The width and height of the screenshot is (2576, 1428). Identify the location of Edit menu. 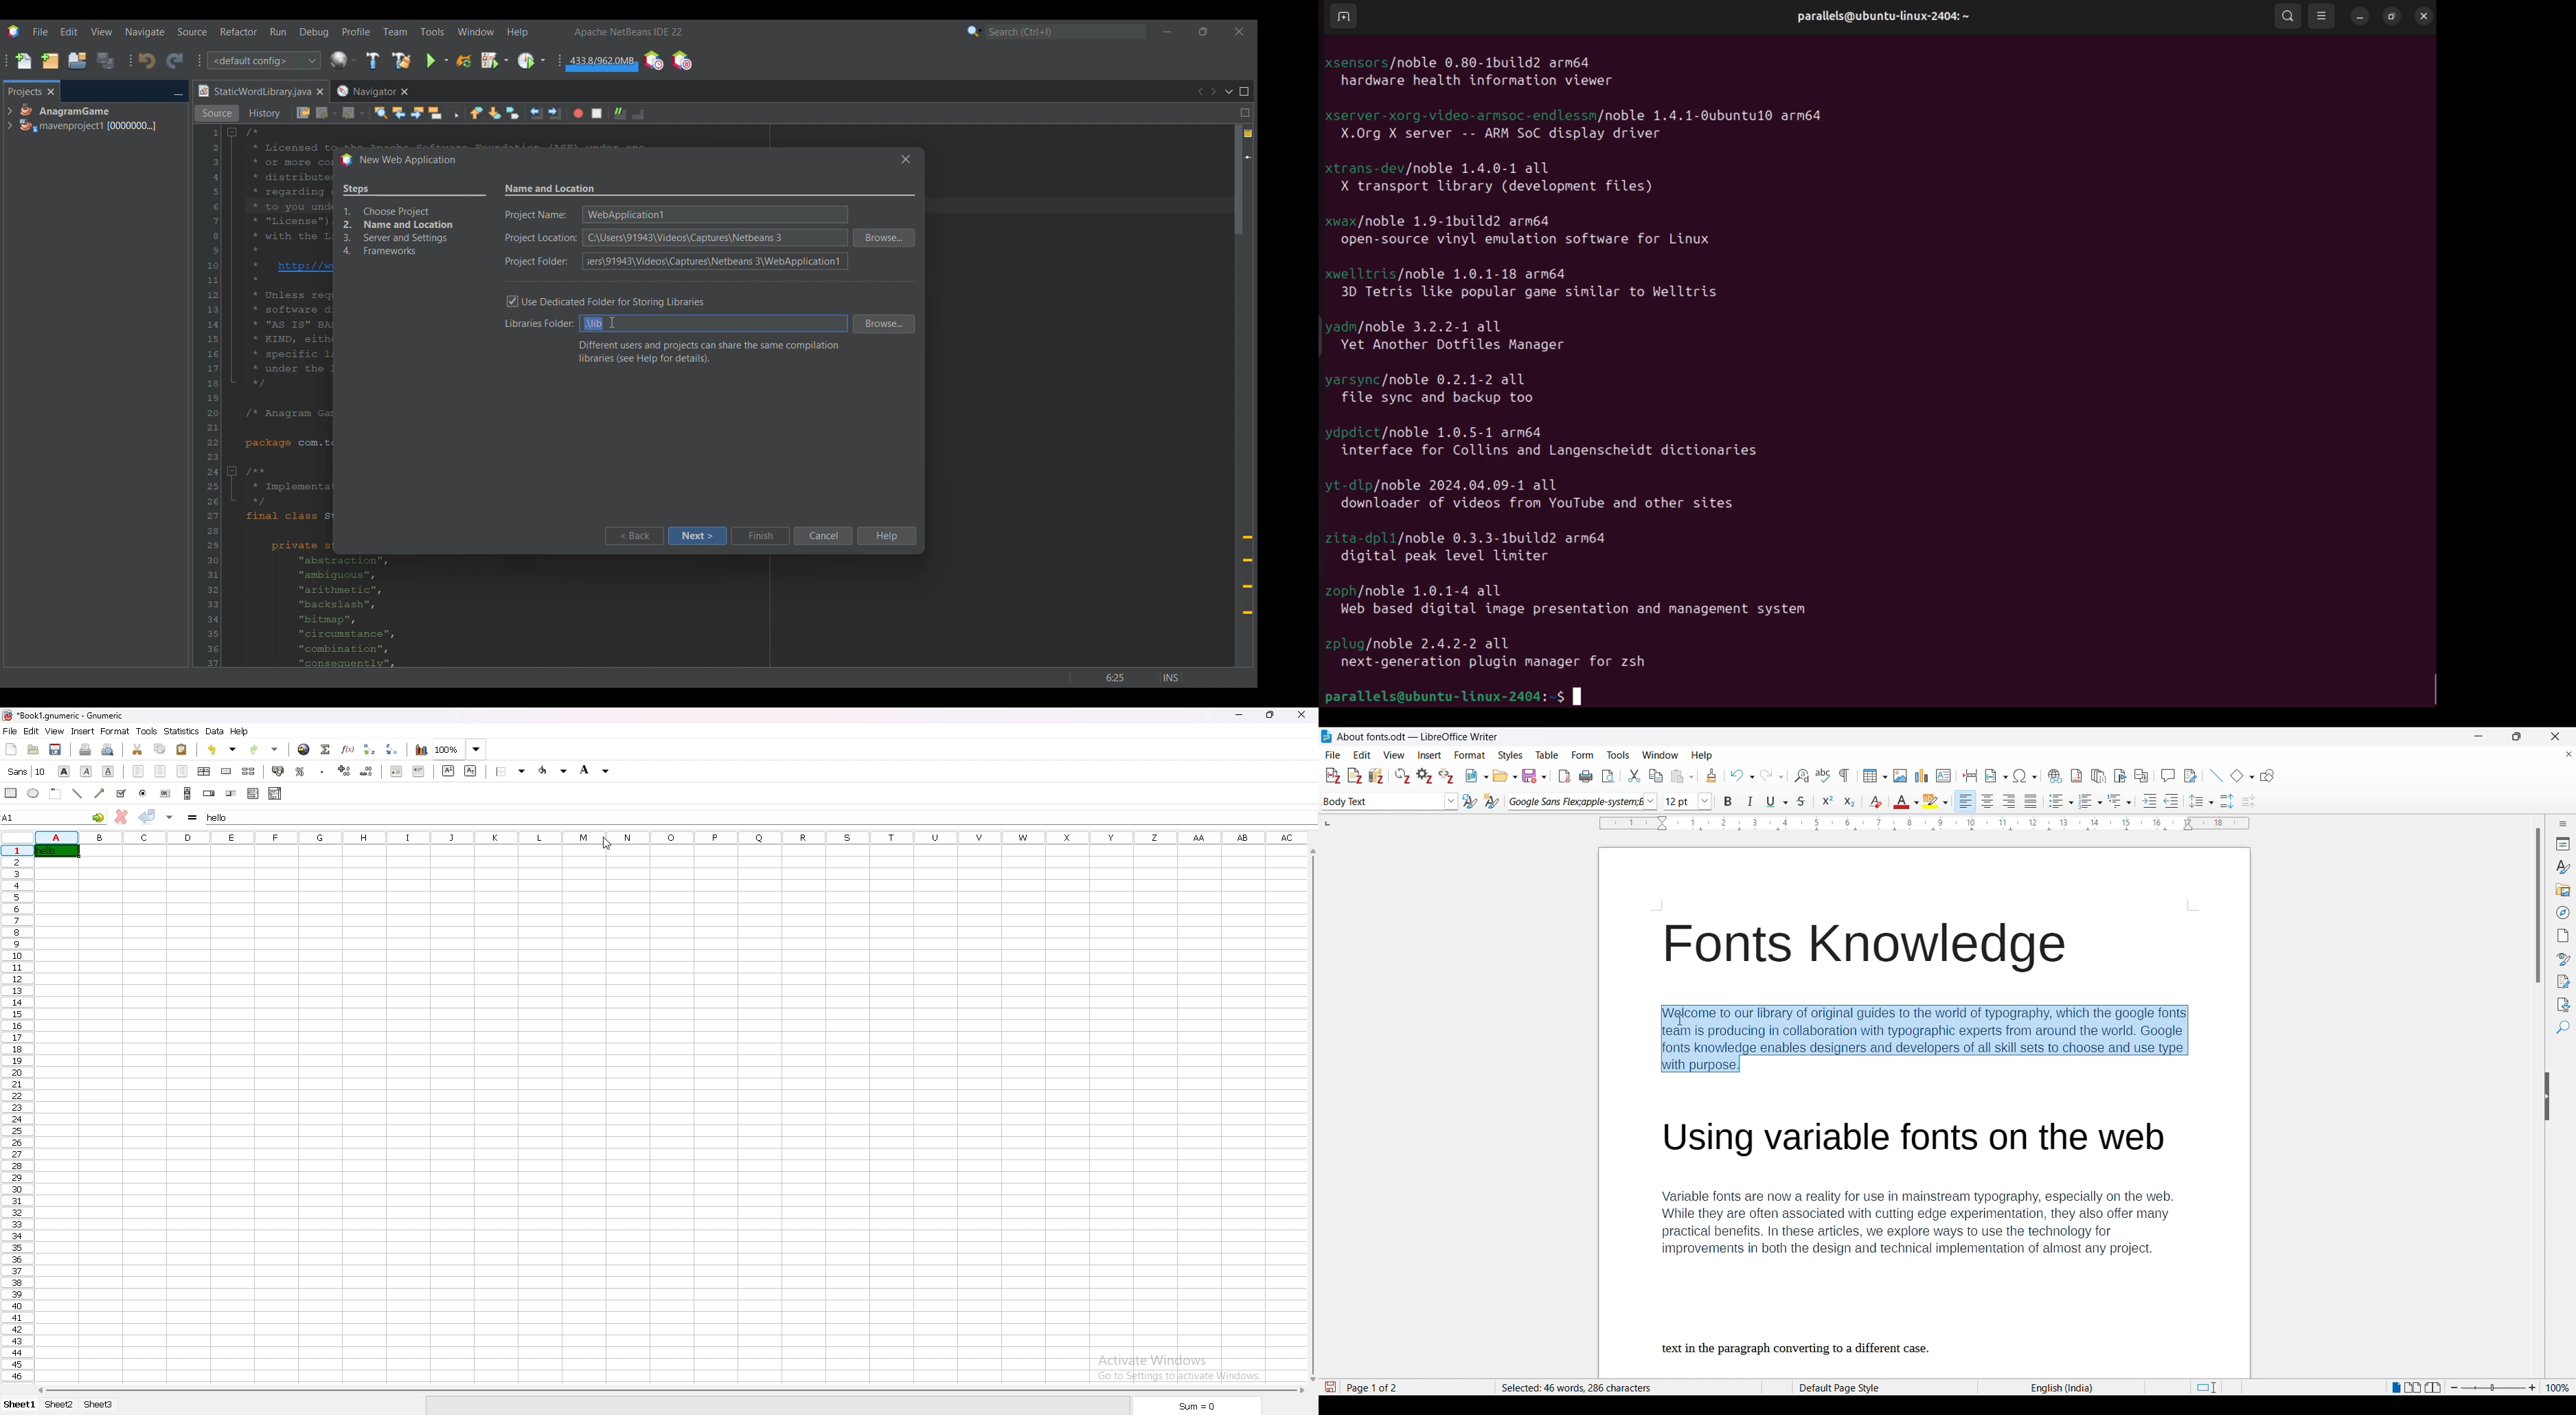
(1362, 755).